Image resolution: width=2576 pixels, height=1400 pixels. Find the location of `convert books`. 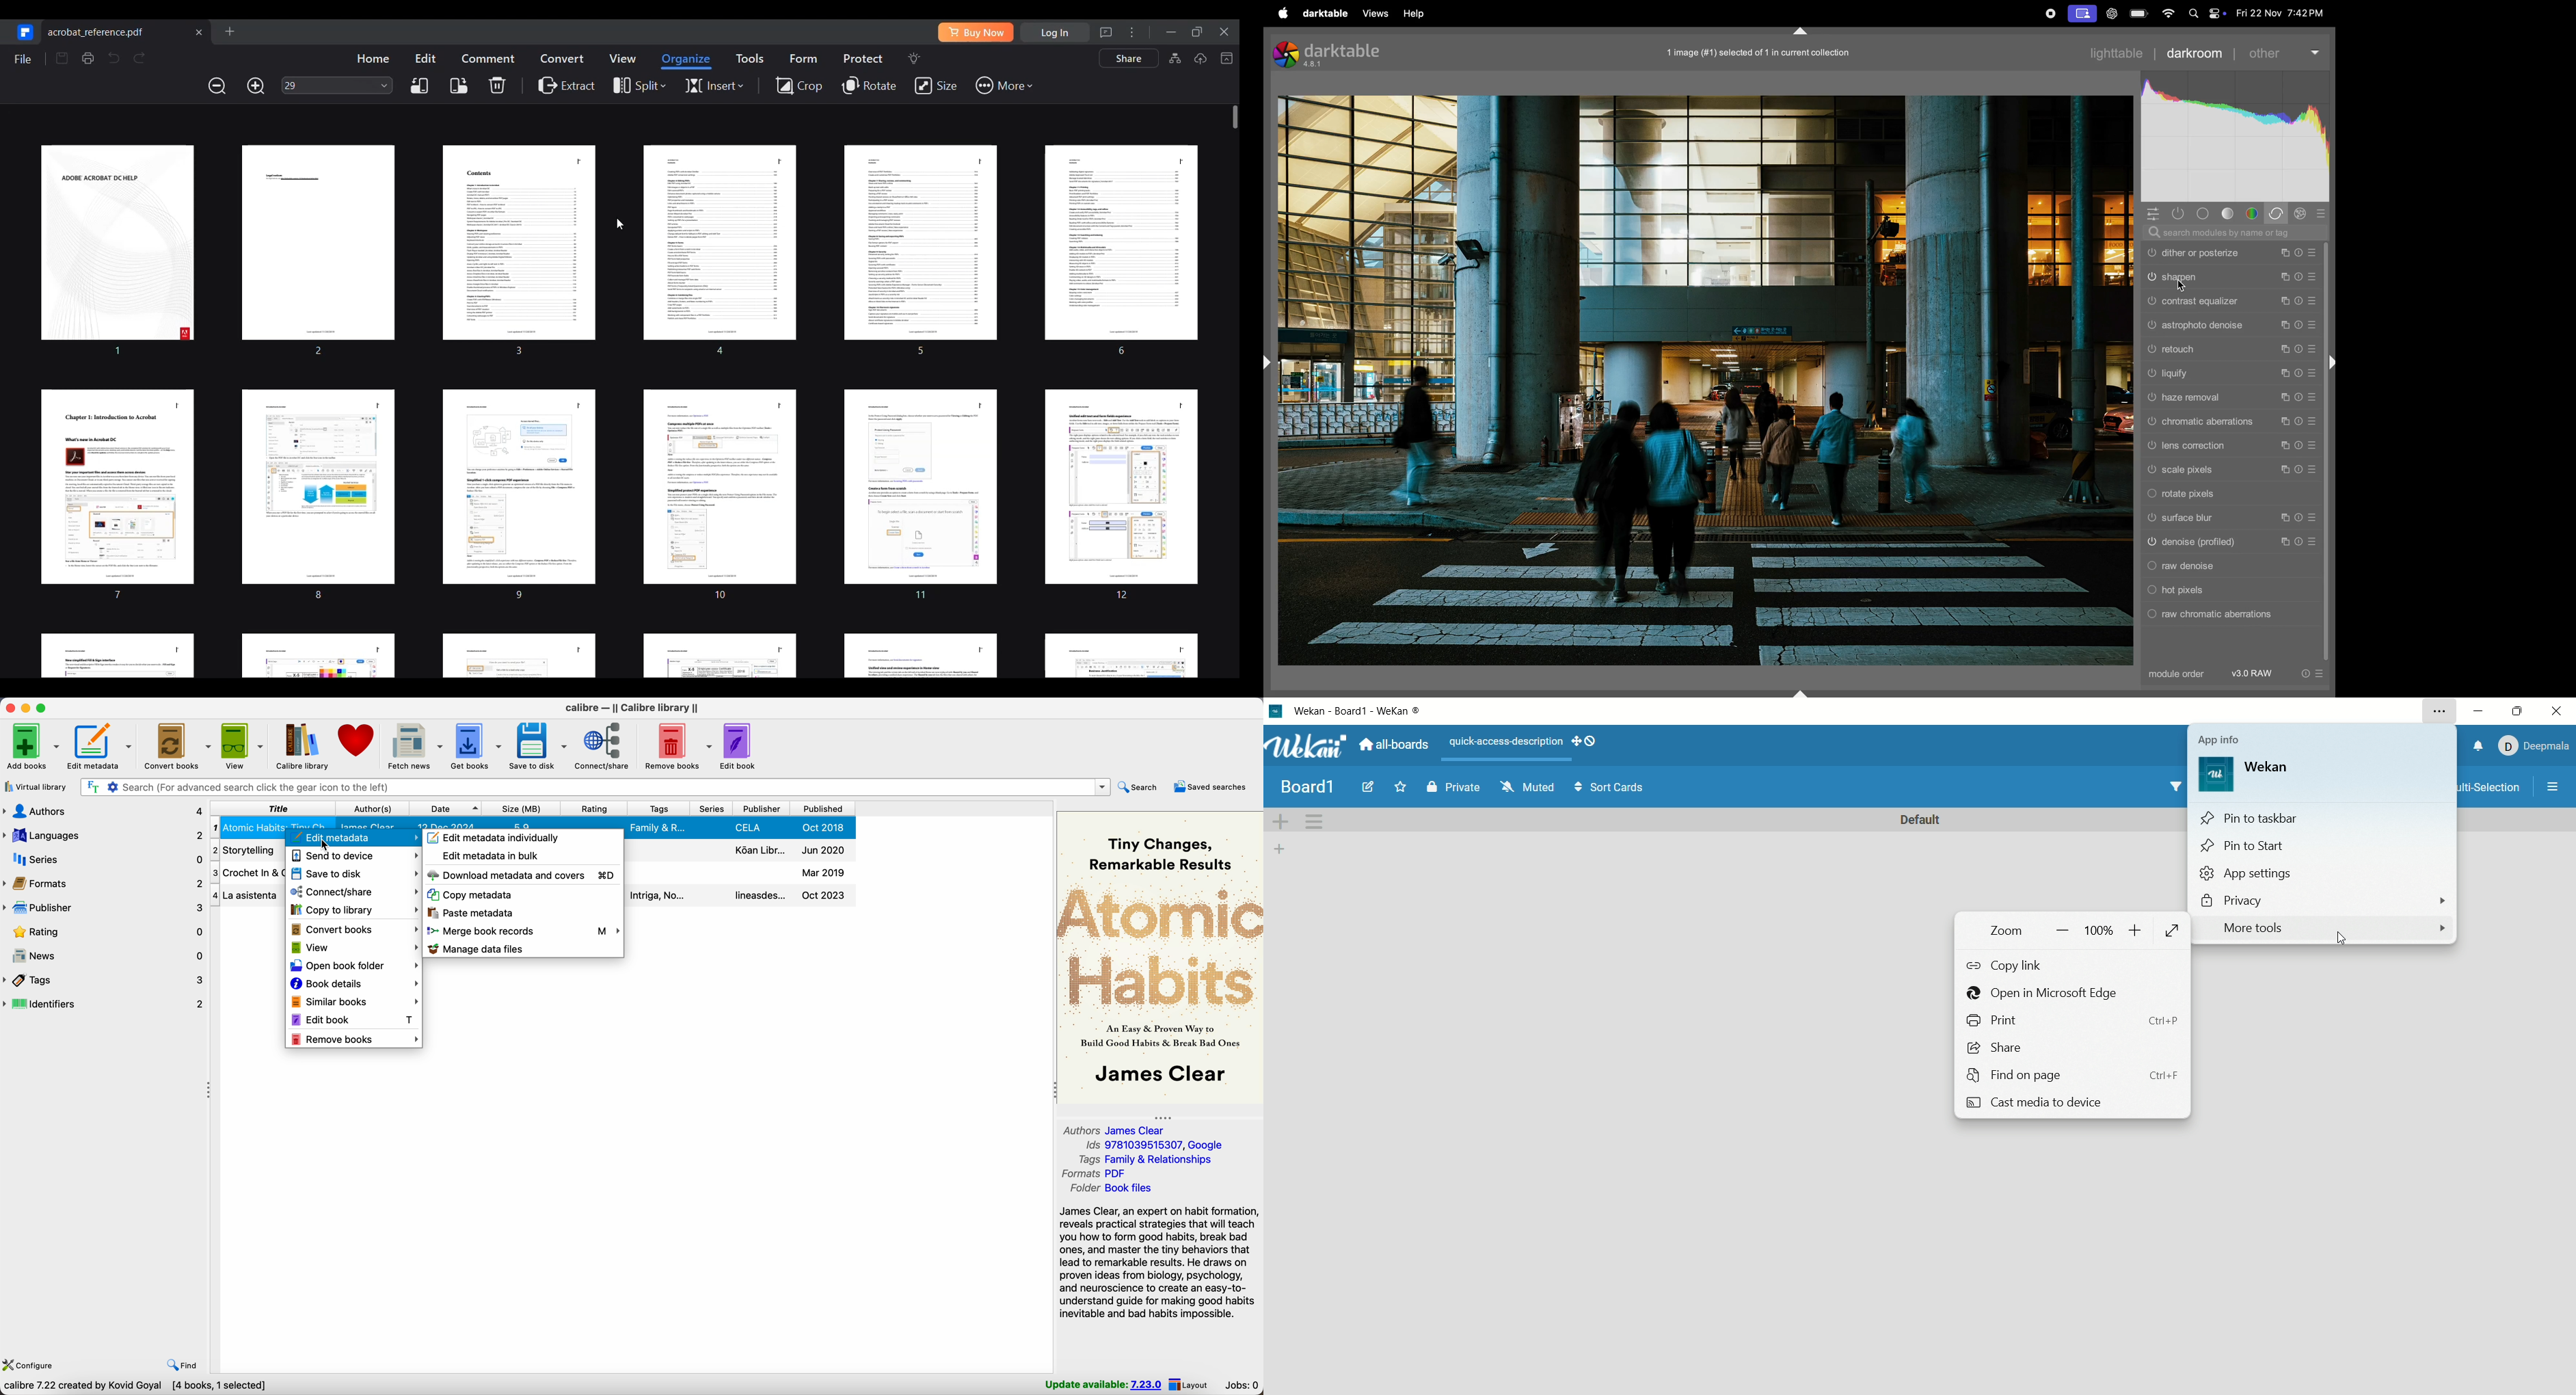

convert books is located at coordinates (354, 930).